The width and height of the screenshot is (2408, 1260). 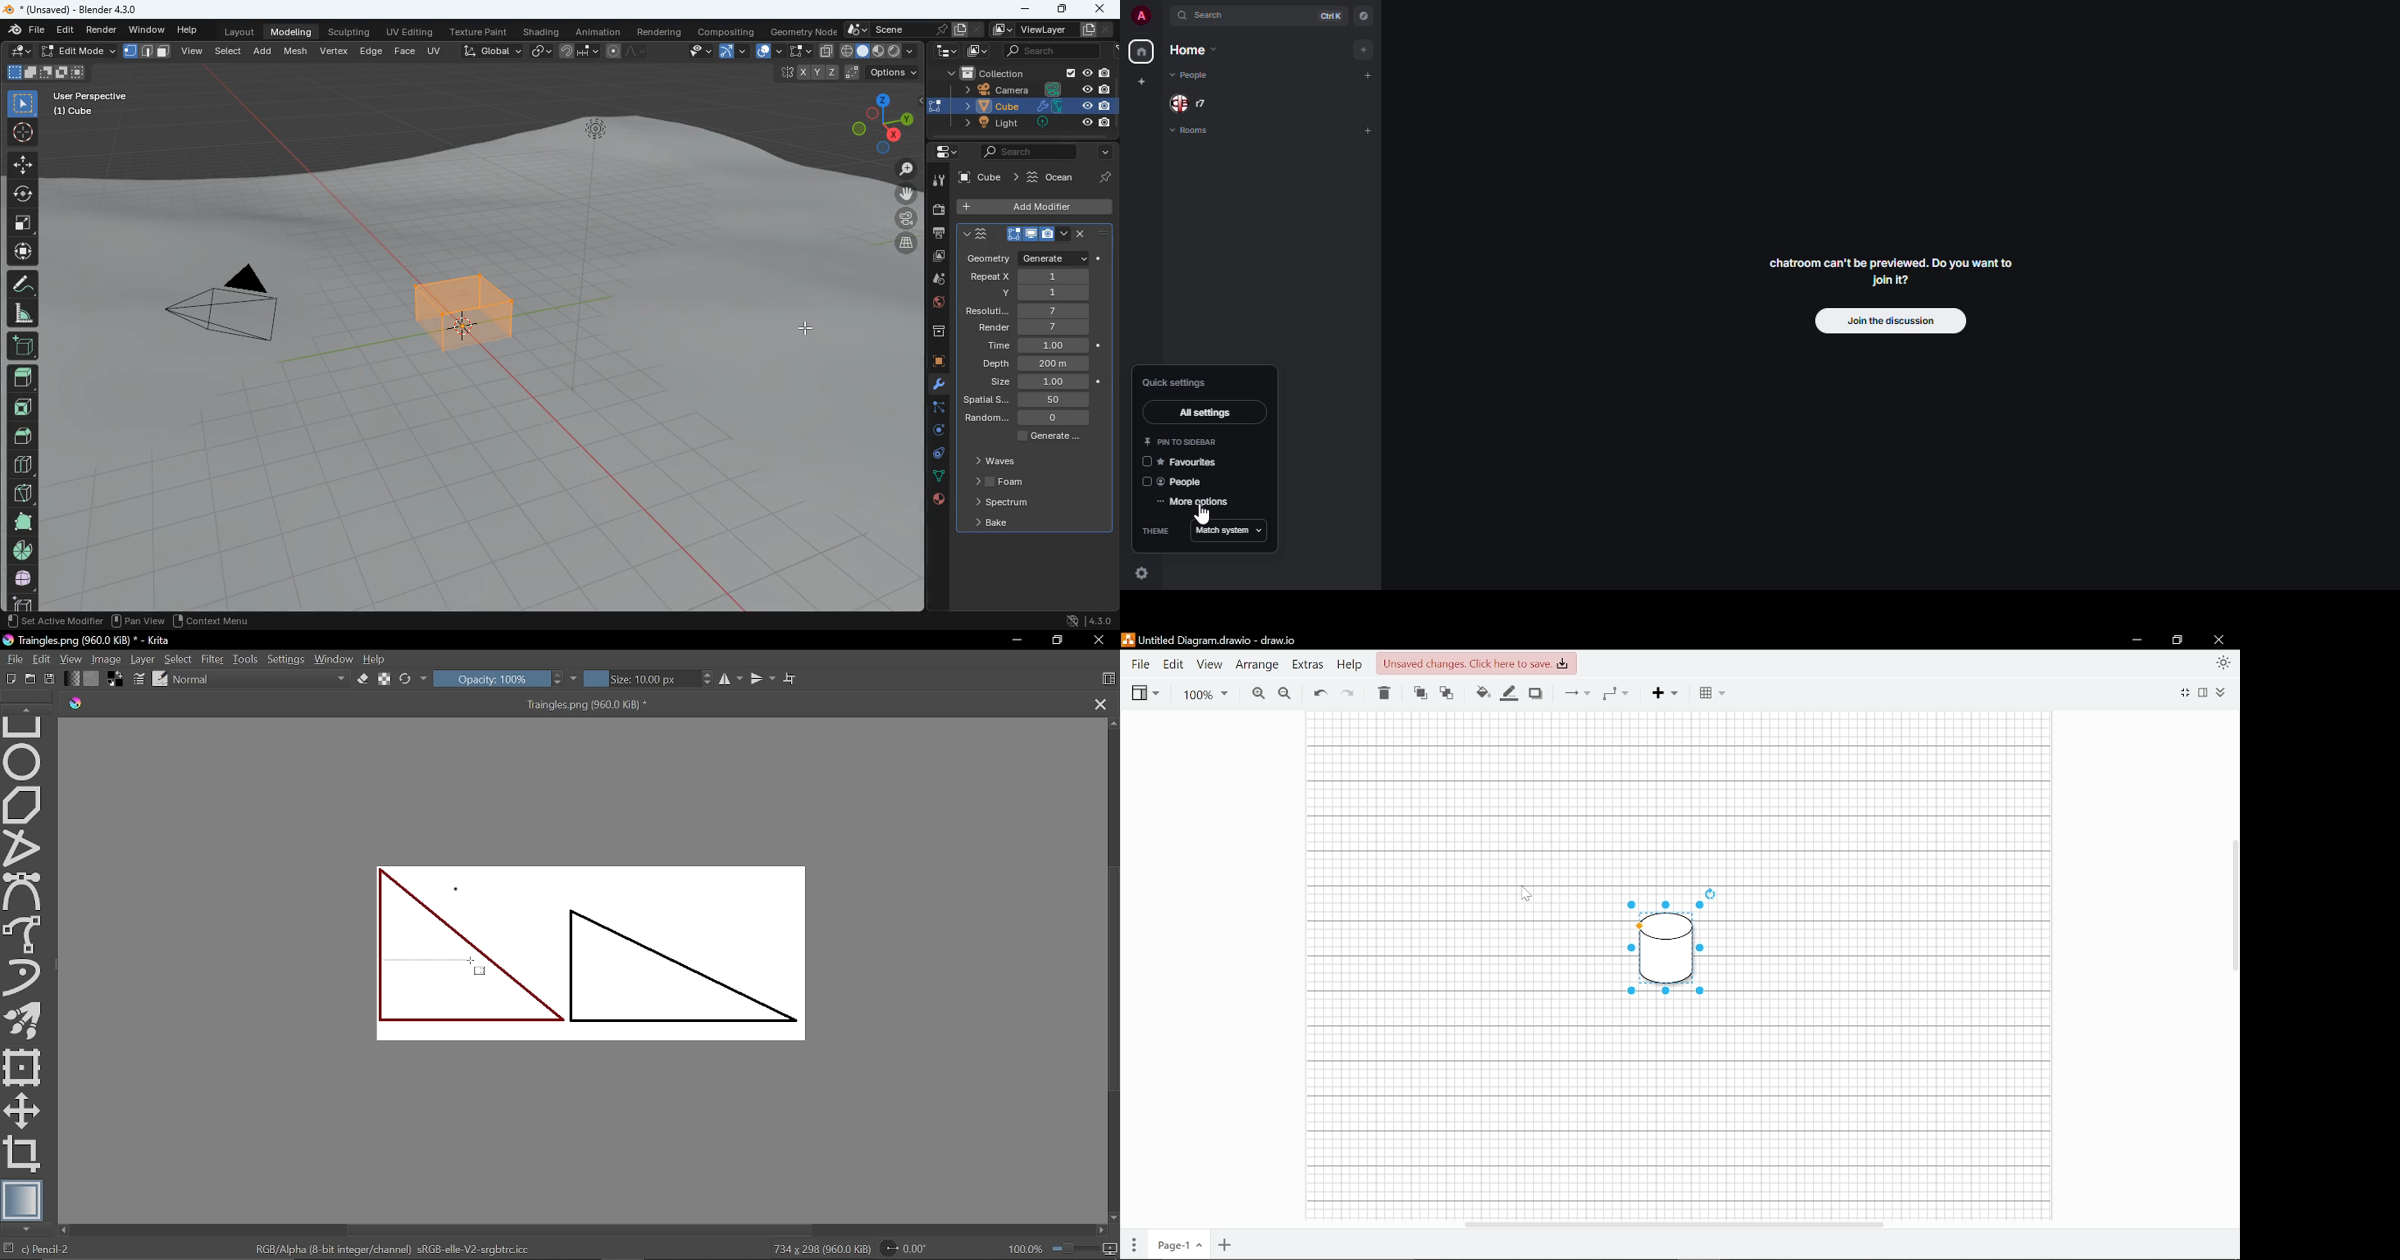 What do you see at coordinates (997, 461) in the screenshot?
I see `waves` at bounding box center [997, 461].